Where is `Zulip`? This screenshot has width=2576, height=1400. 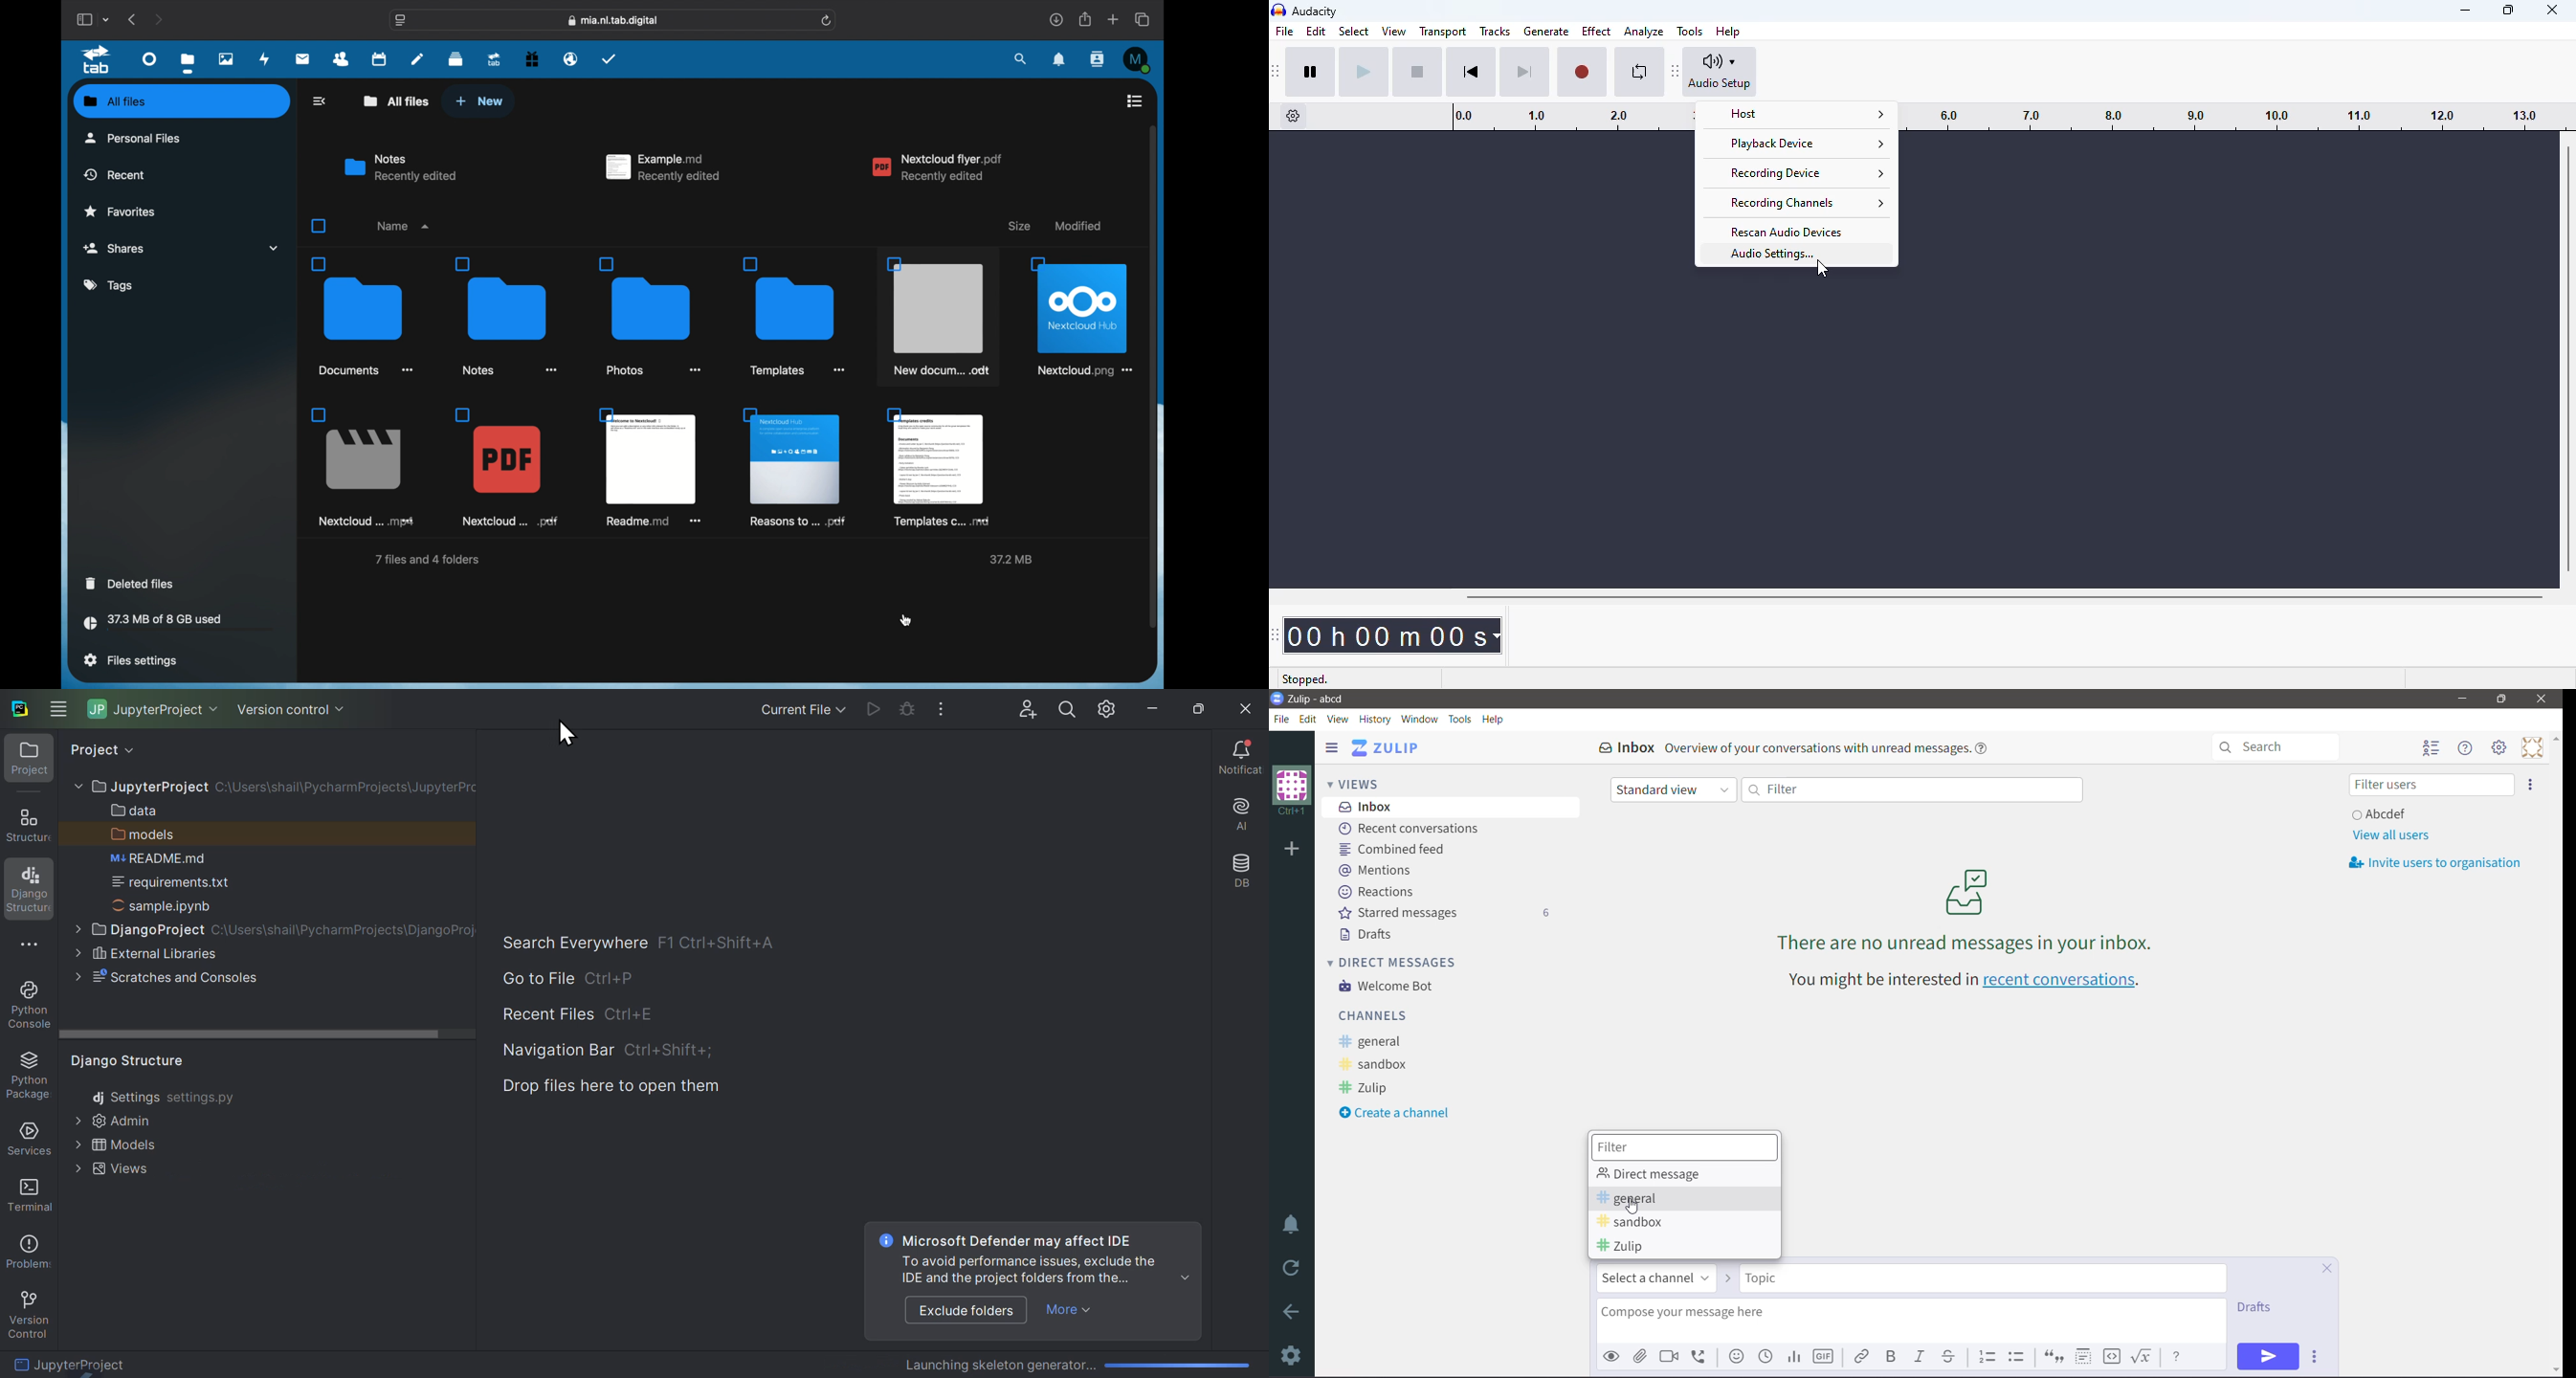
Zulip is located at coordinates (1681, 1246).